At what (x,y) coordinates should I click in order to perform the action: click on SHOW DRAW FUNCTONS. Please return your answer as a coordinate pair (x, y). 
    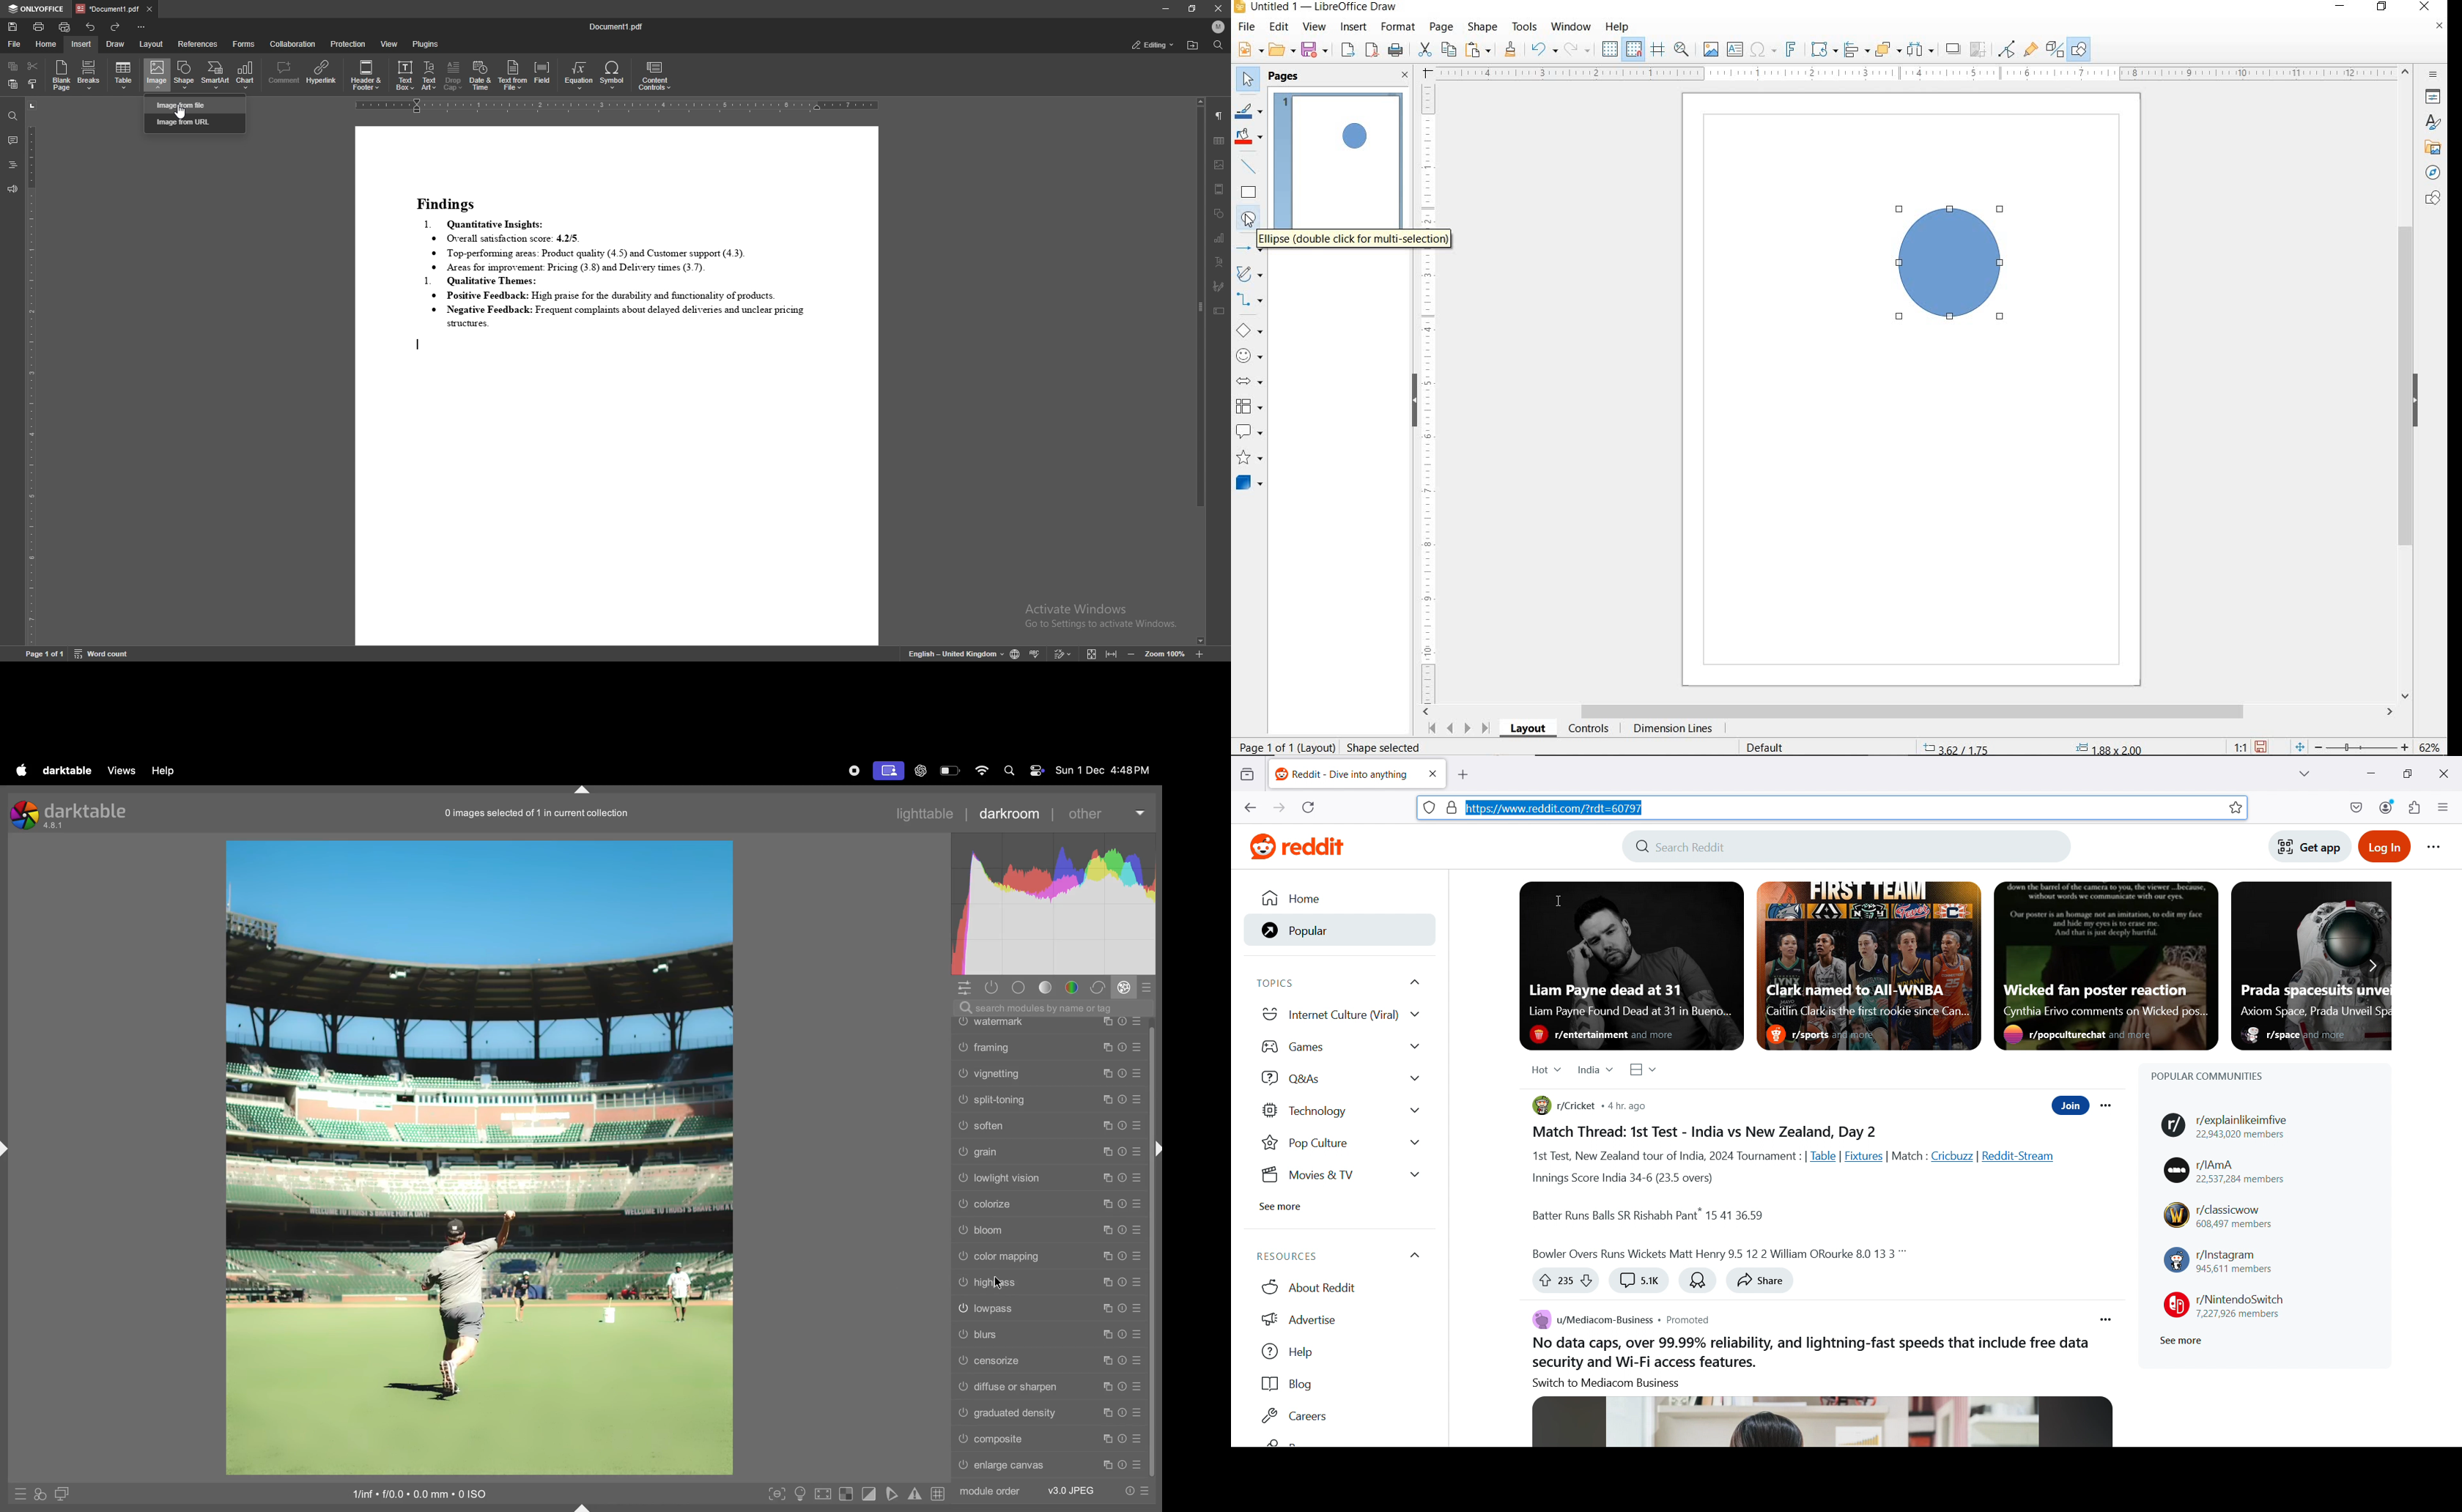
    Looking at the image, I should click on (2079, 49).